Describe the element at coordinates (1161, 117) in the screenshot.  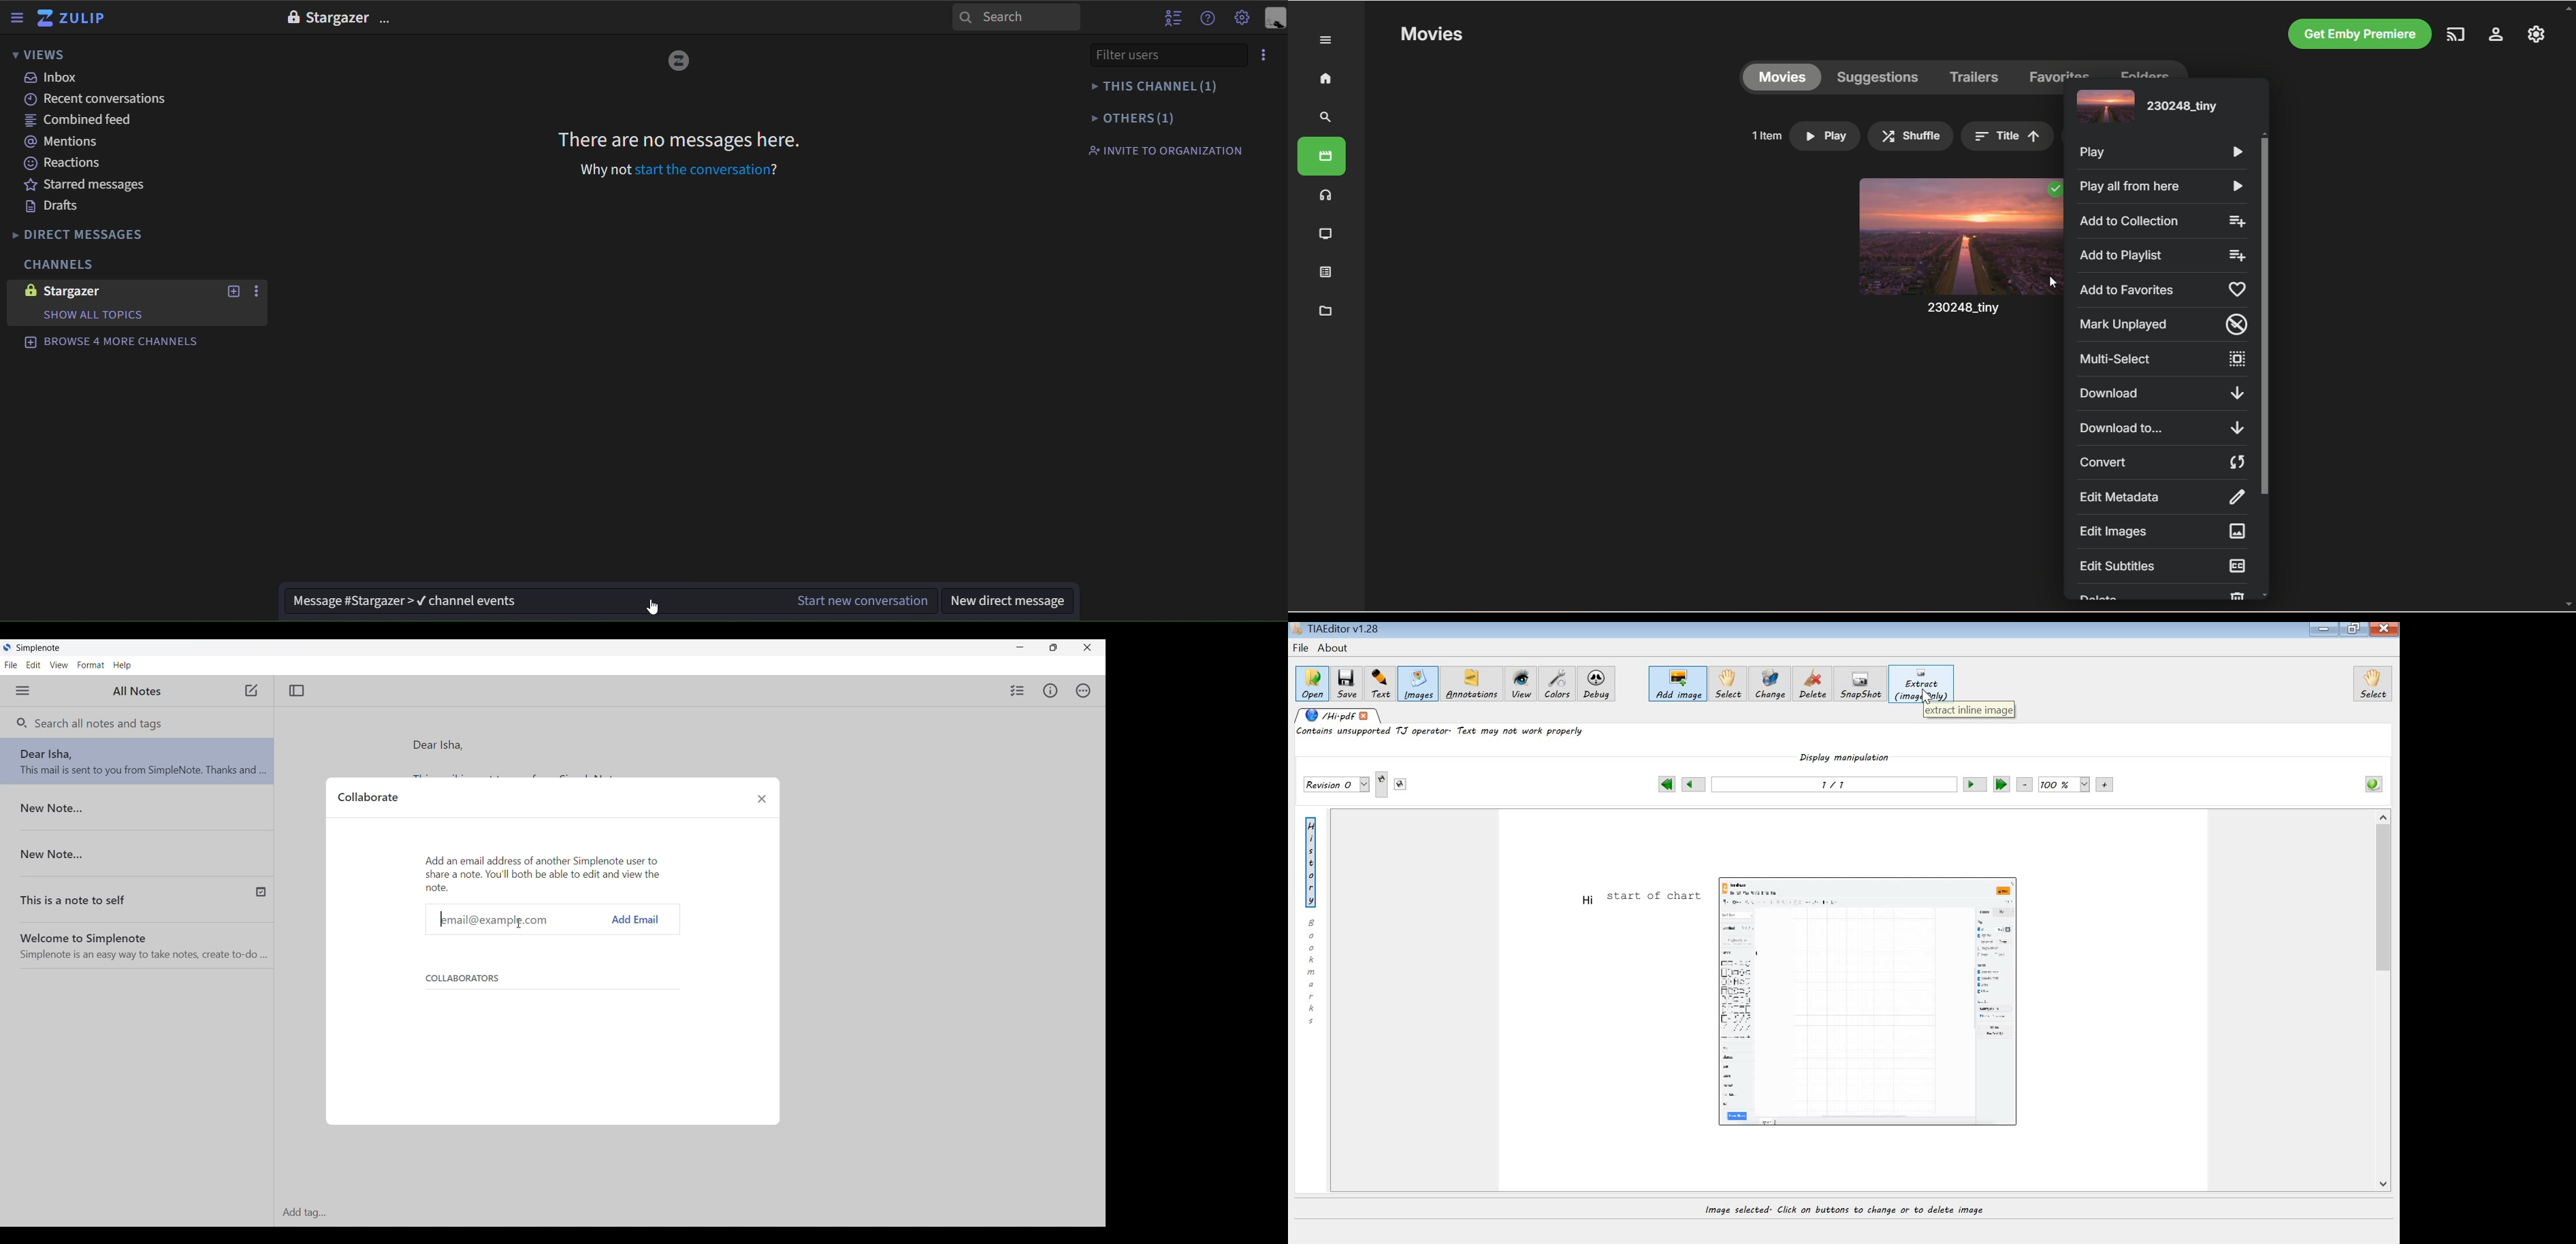
I see `Others(1)` at that location.